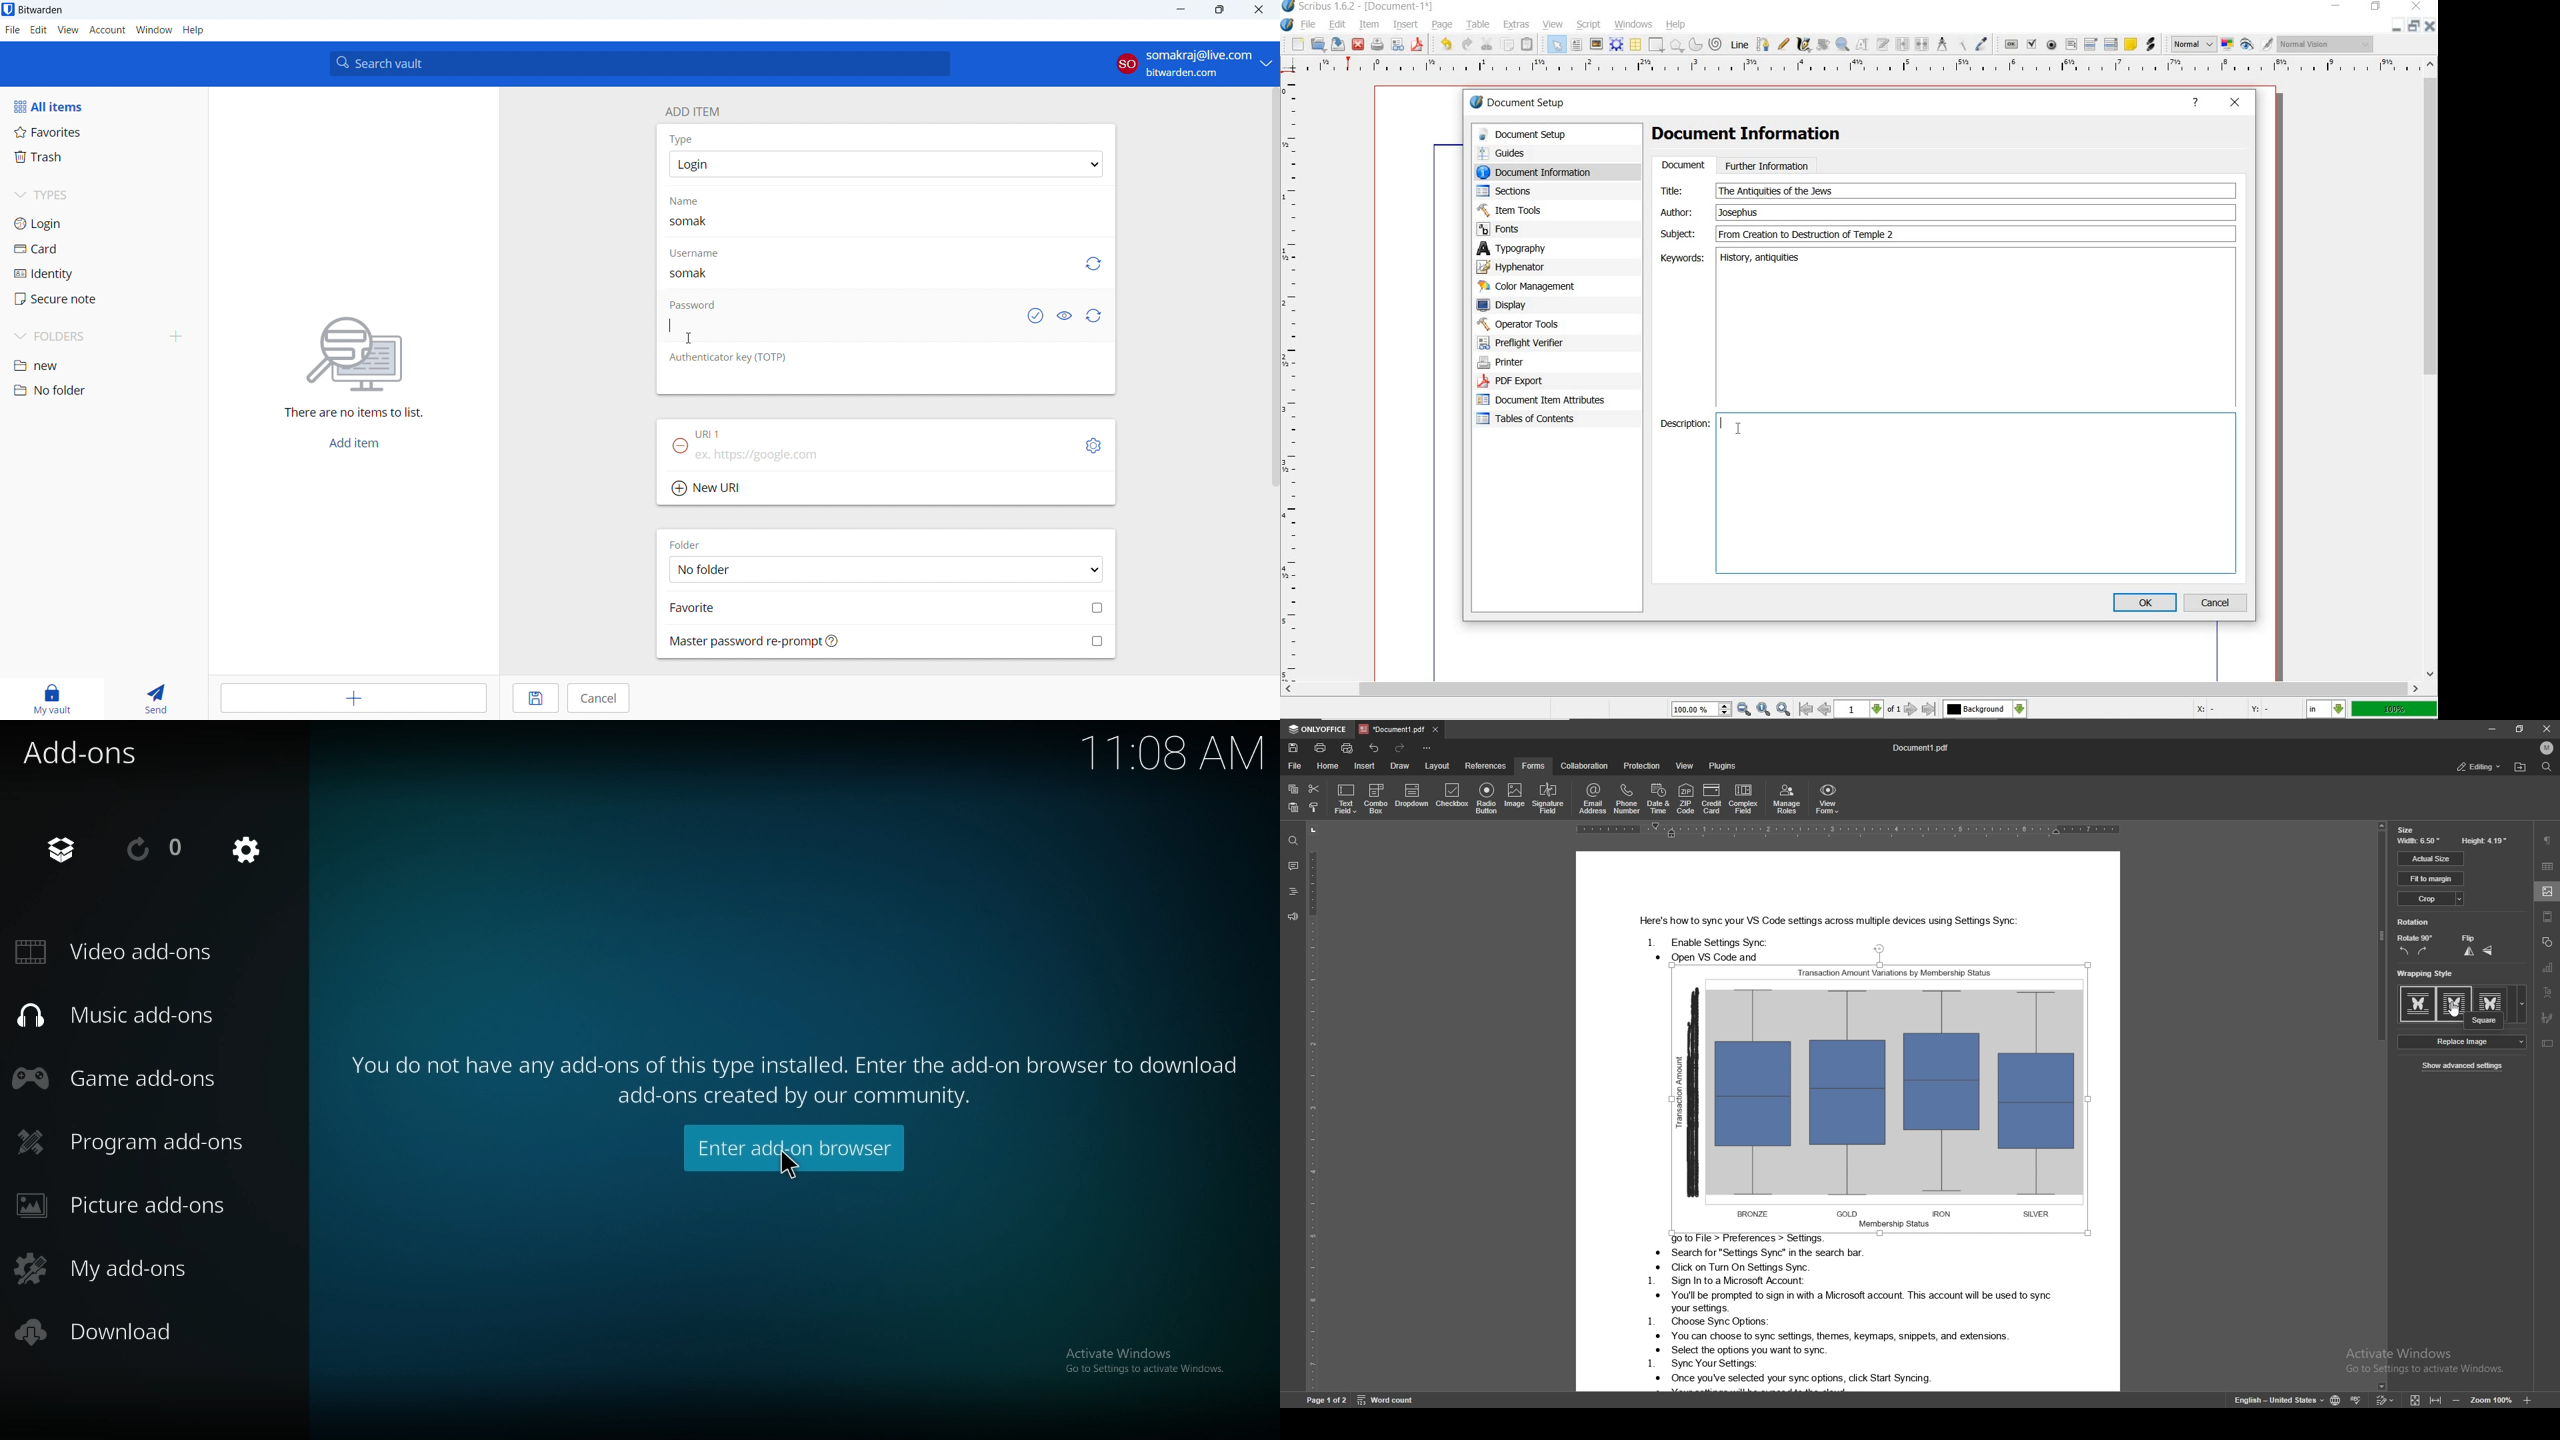 This screenshot has height=1456, width=2576. Describe the element at coordinates (1376, 798) in the screenshot. I see `combo box` at that location.